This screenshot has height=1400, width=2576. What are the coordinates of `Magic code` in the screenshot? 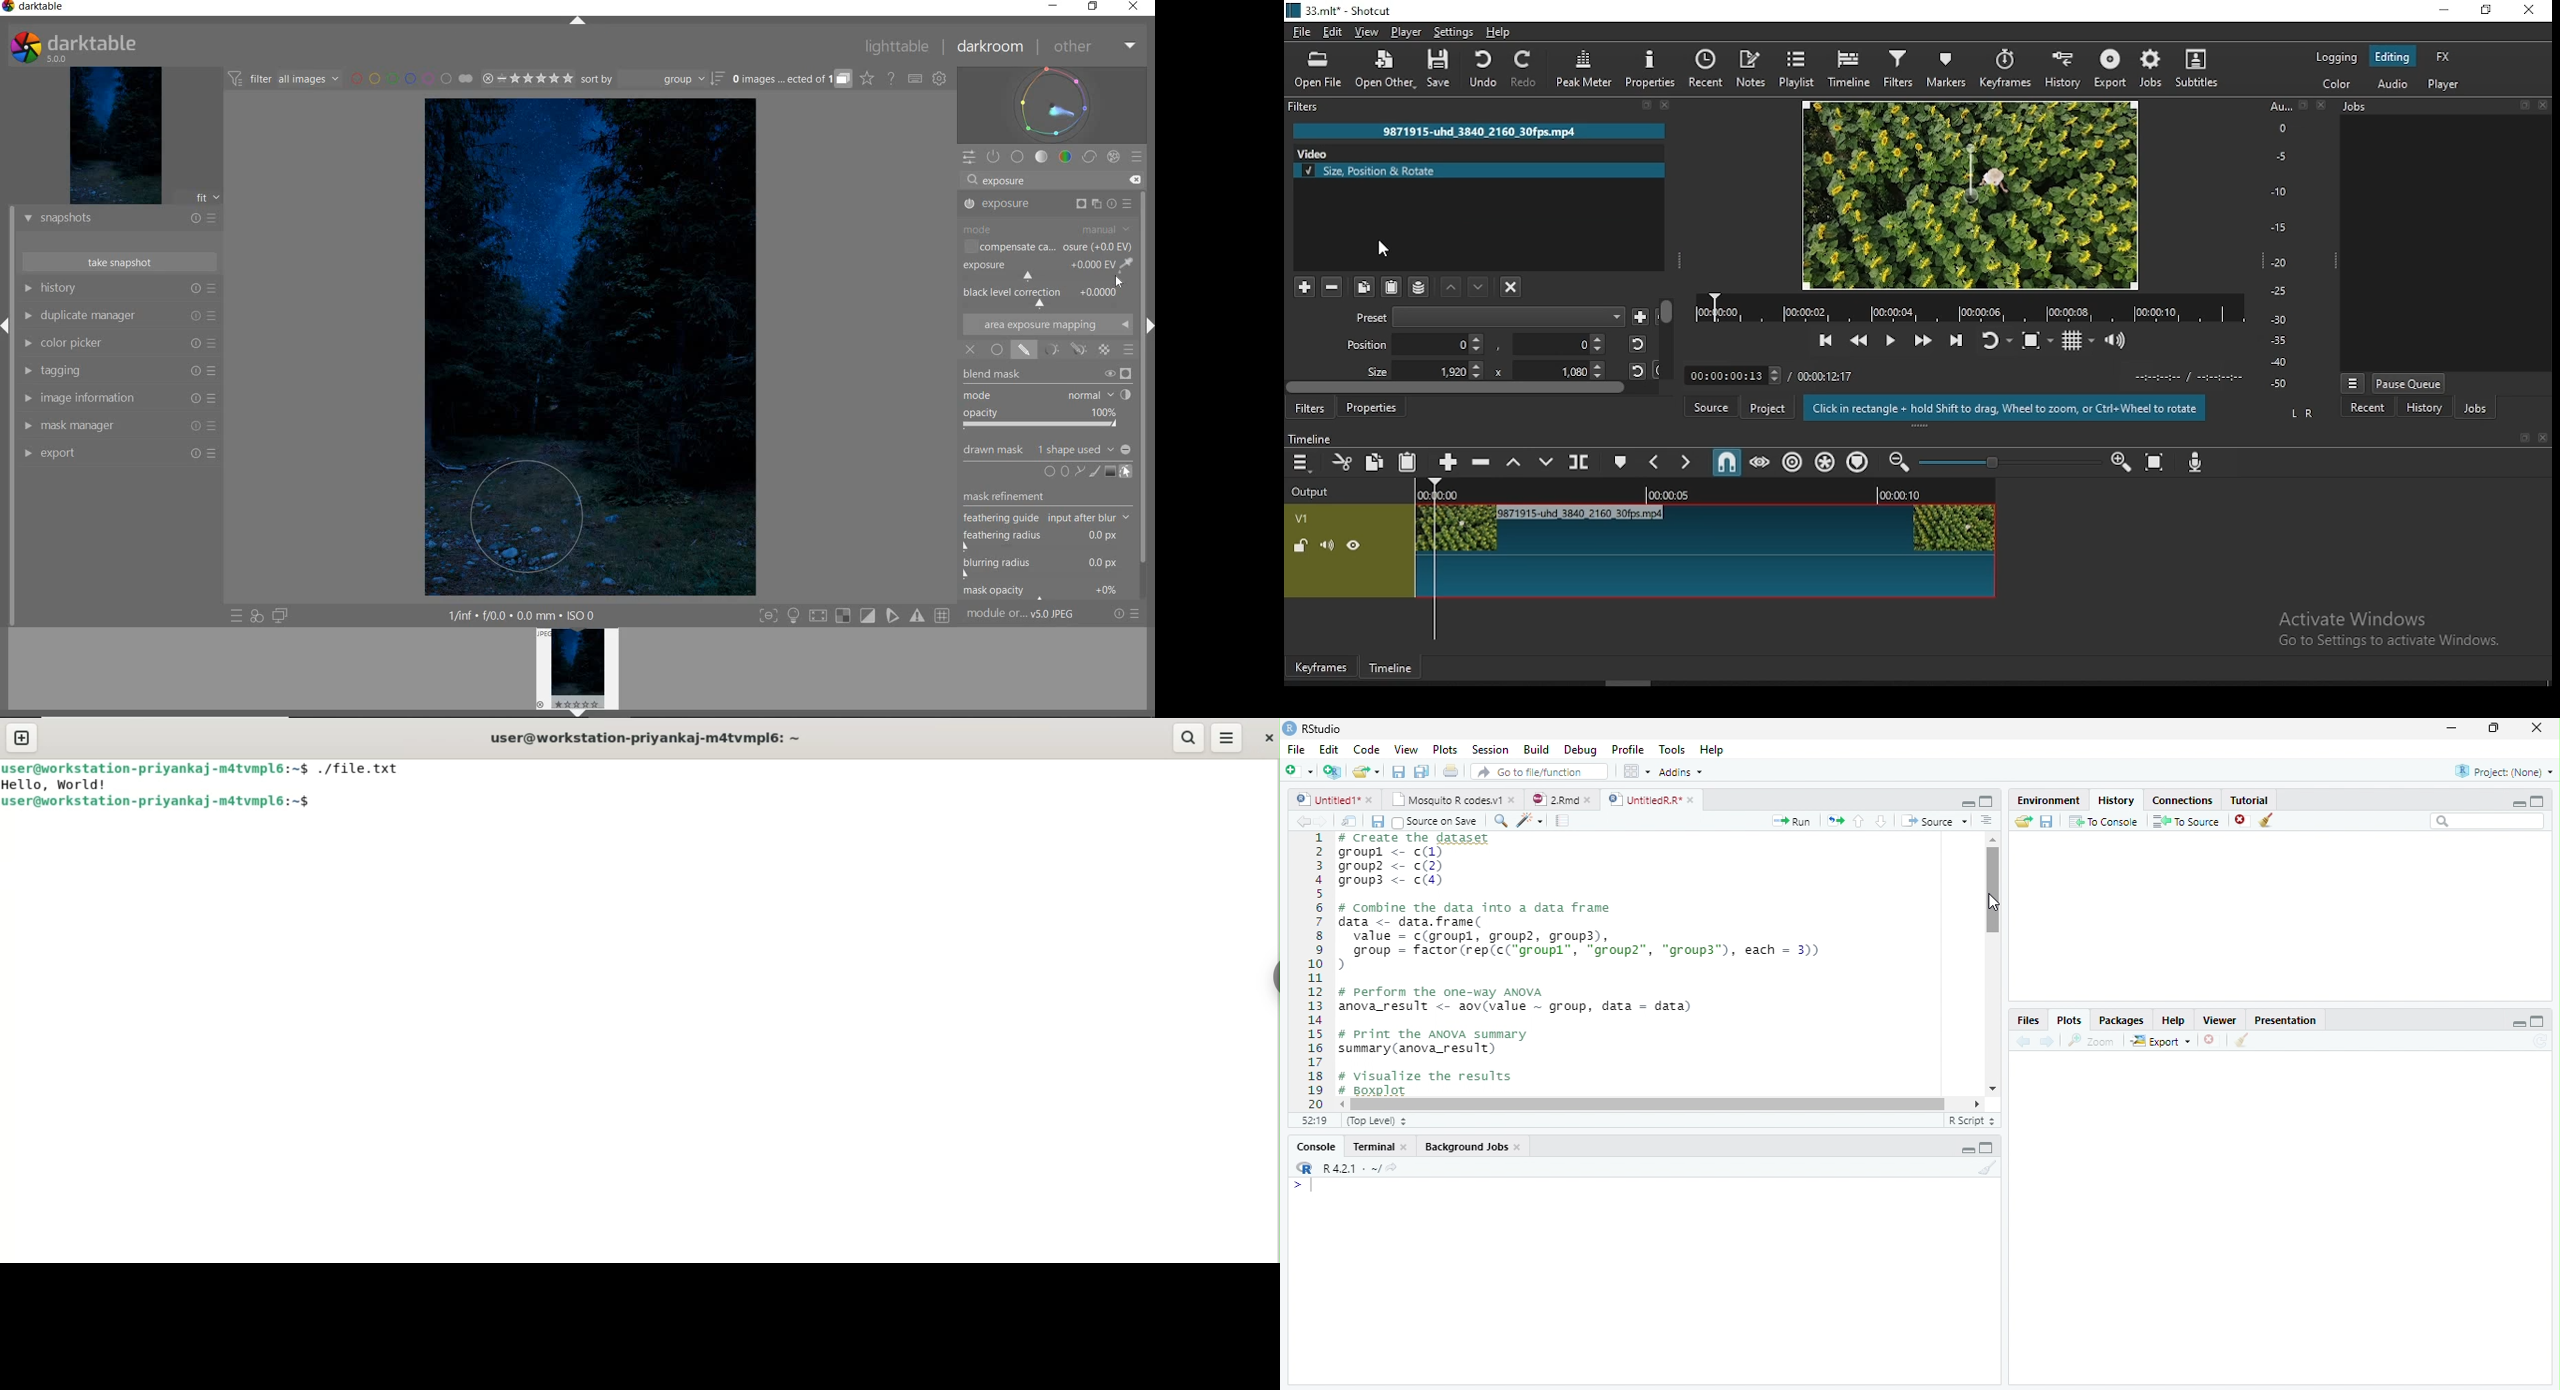 It's located at (1530, 822).